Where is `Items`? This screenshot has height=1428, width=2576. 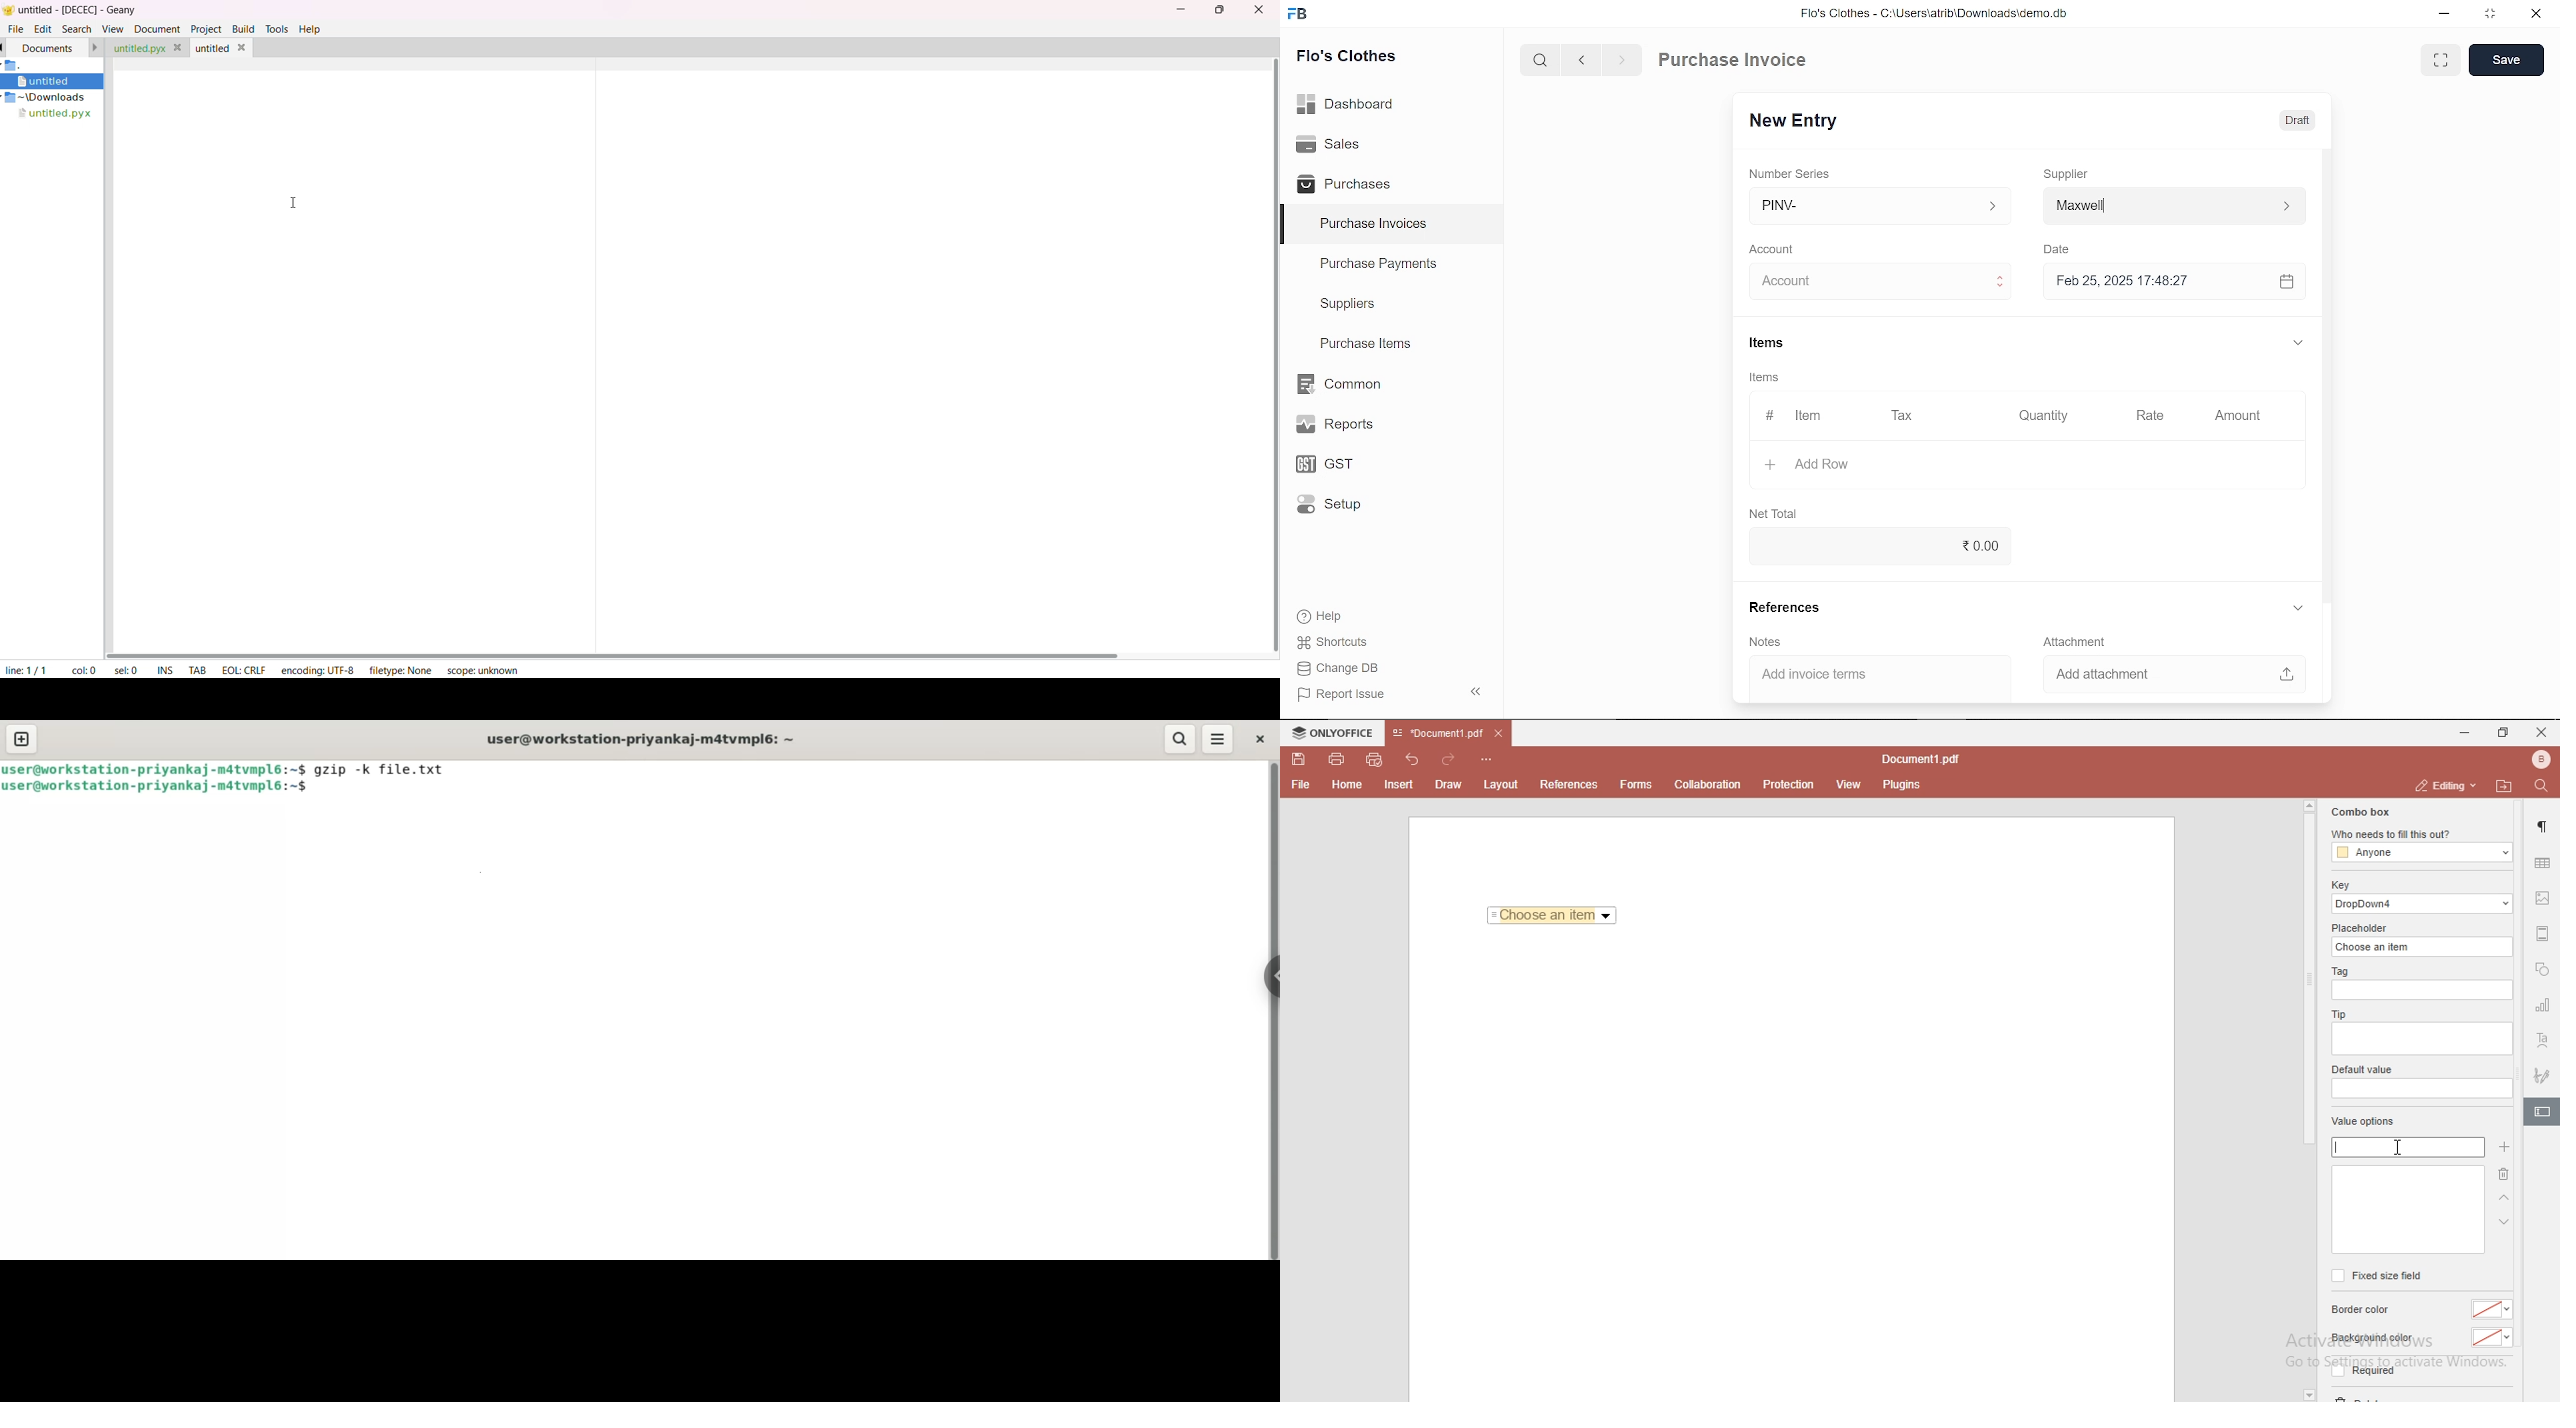 Items is located at coordinates (1782, 343).